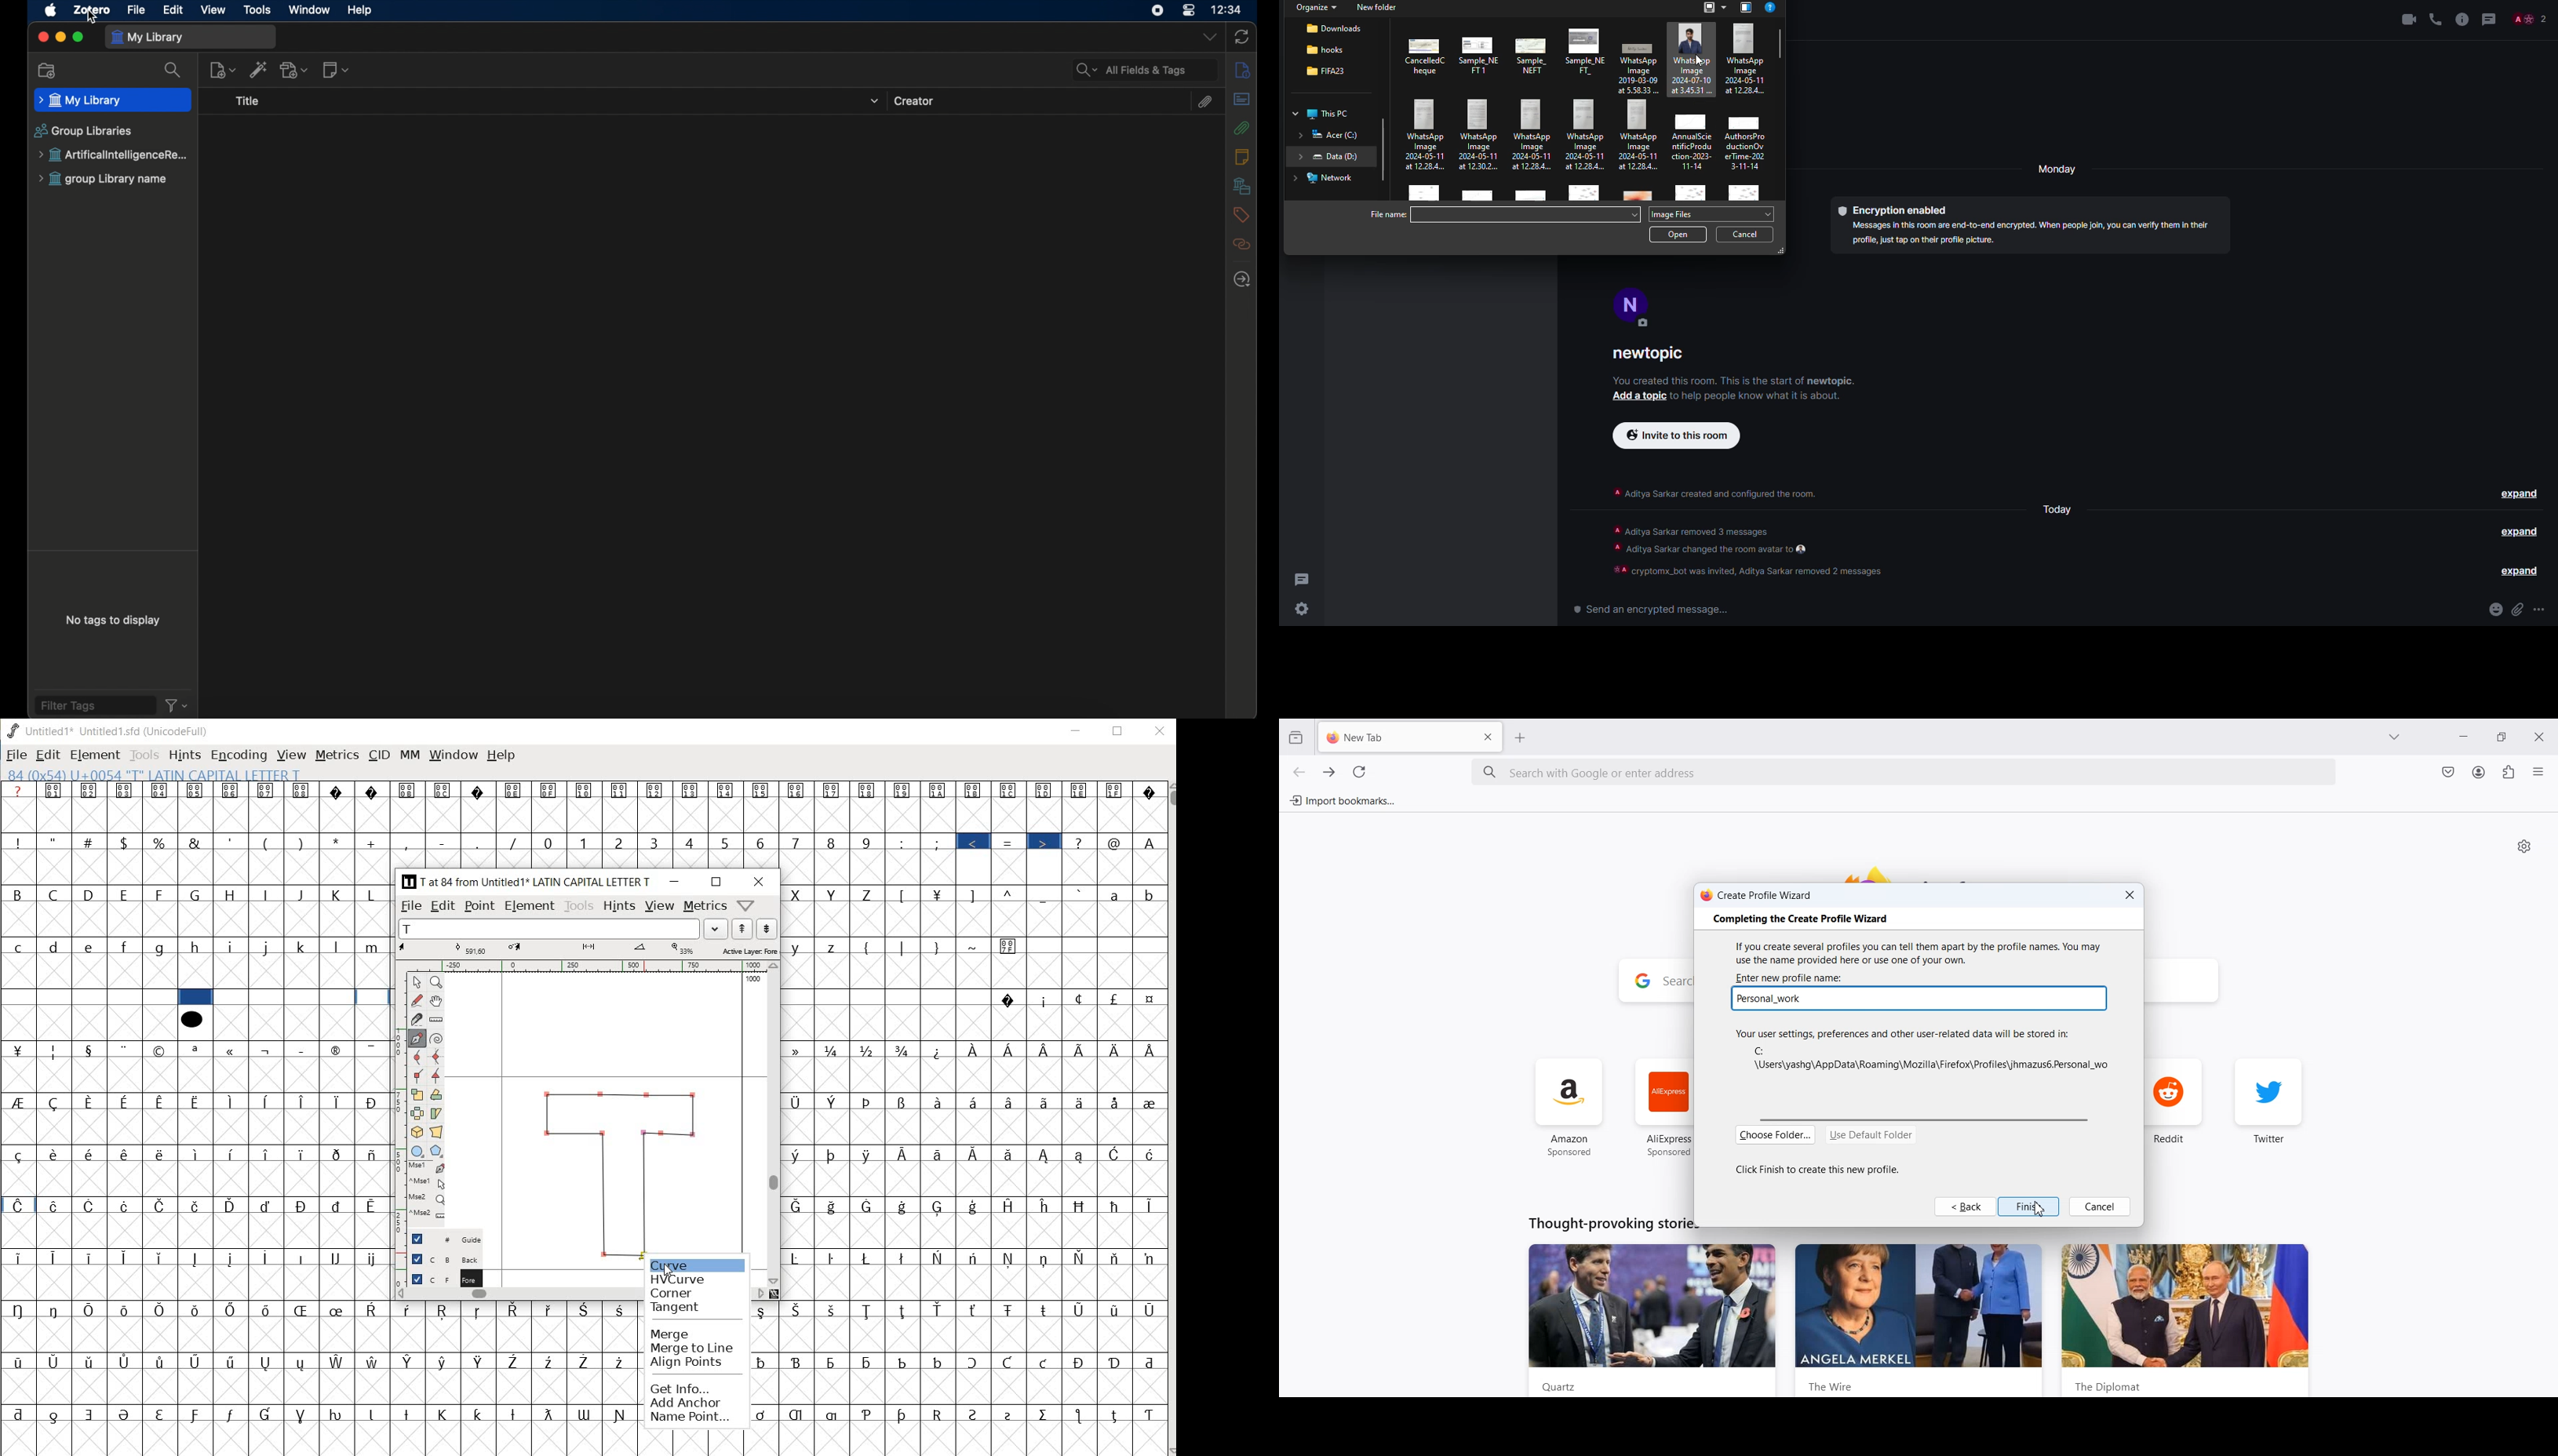  I want to click on click to select, so click(1637, 63).